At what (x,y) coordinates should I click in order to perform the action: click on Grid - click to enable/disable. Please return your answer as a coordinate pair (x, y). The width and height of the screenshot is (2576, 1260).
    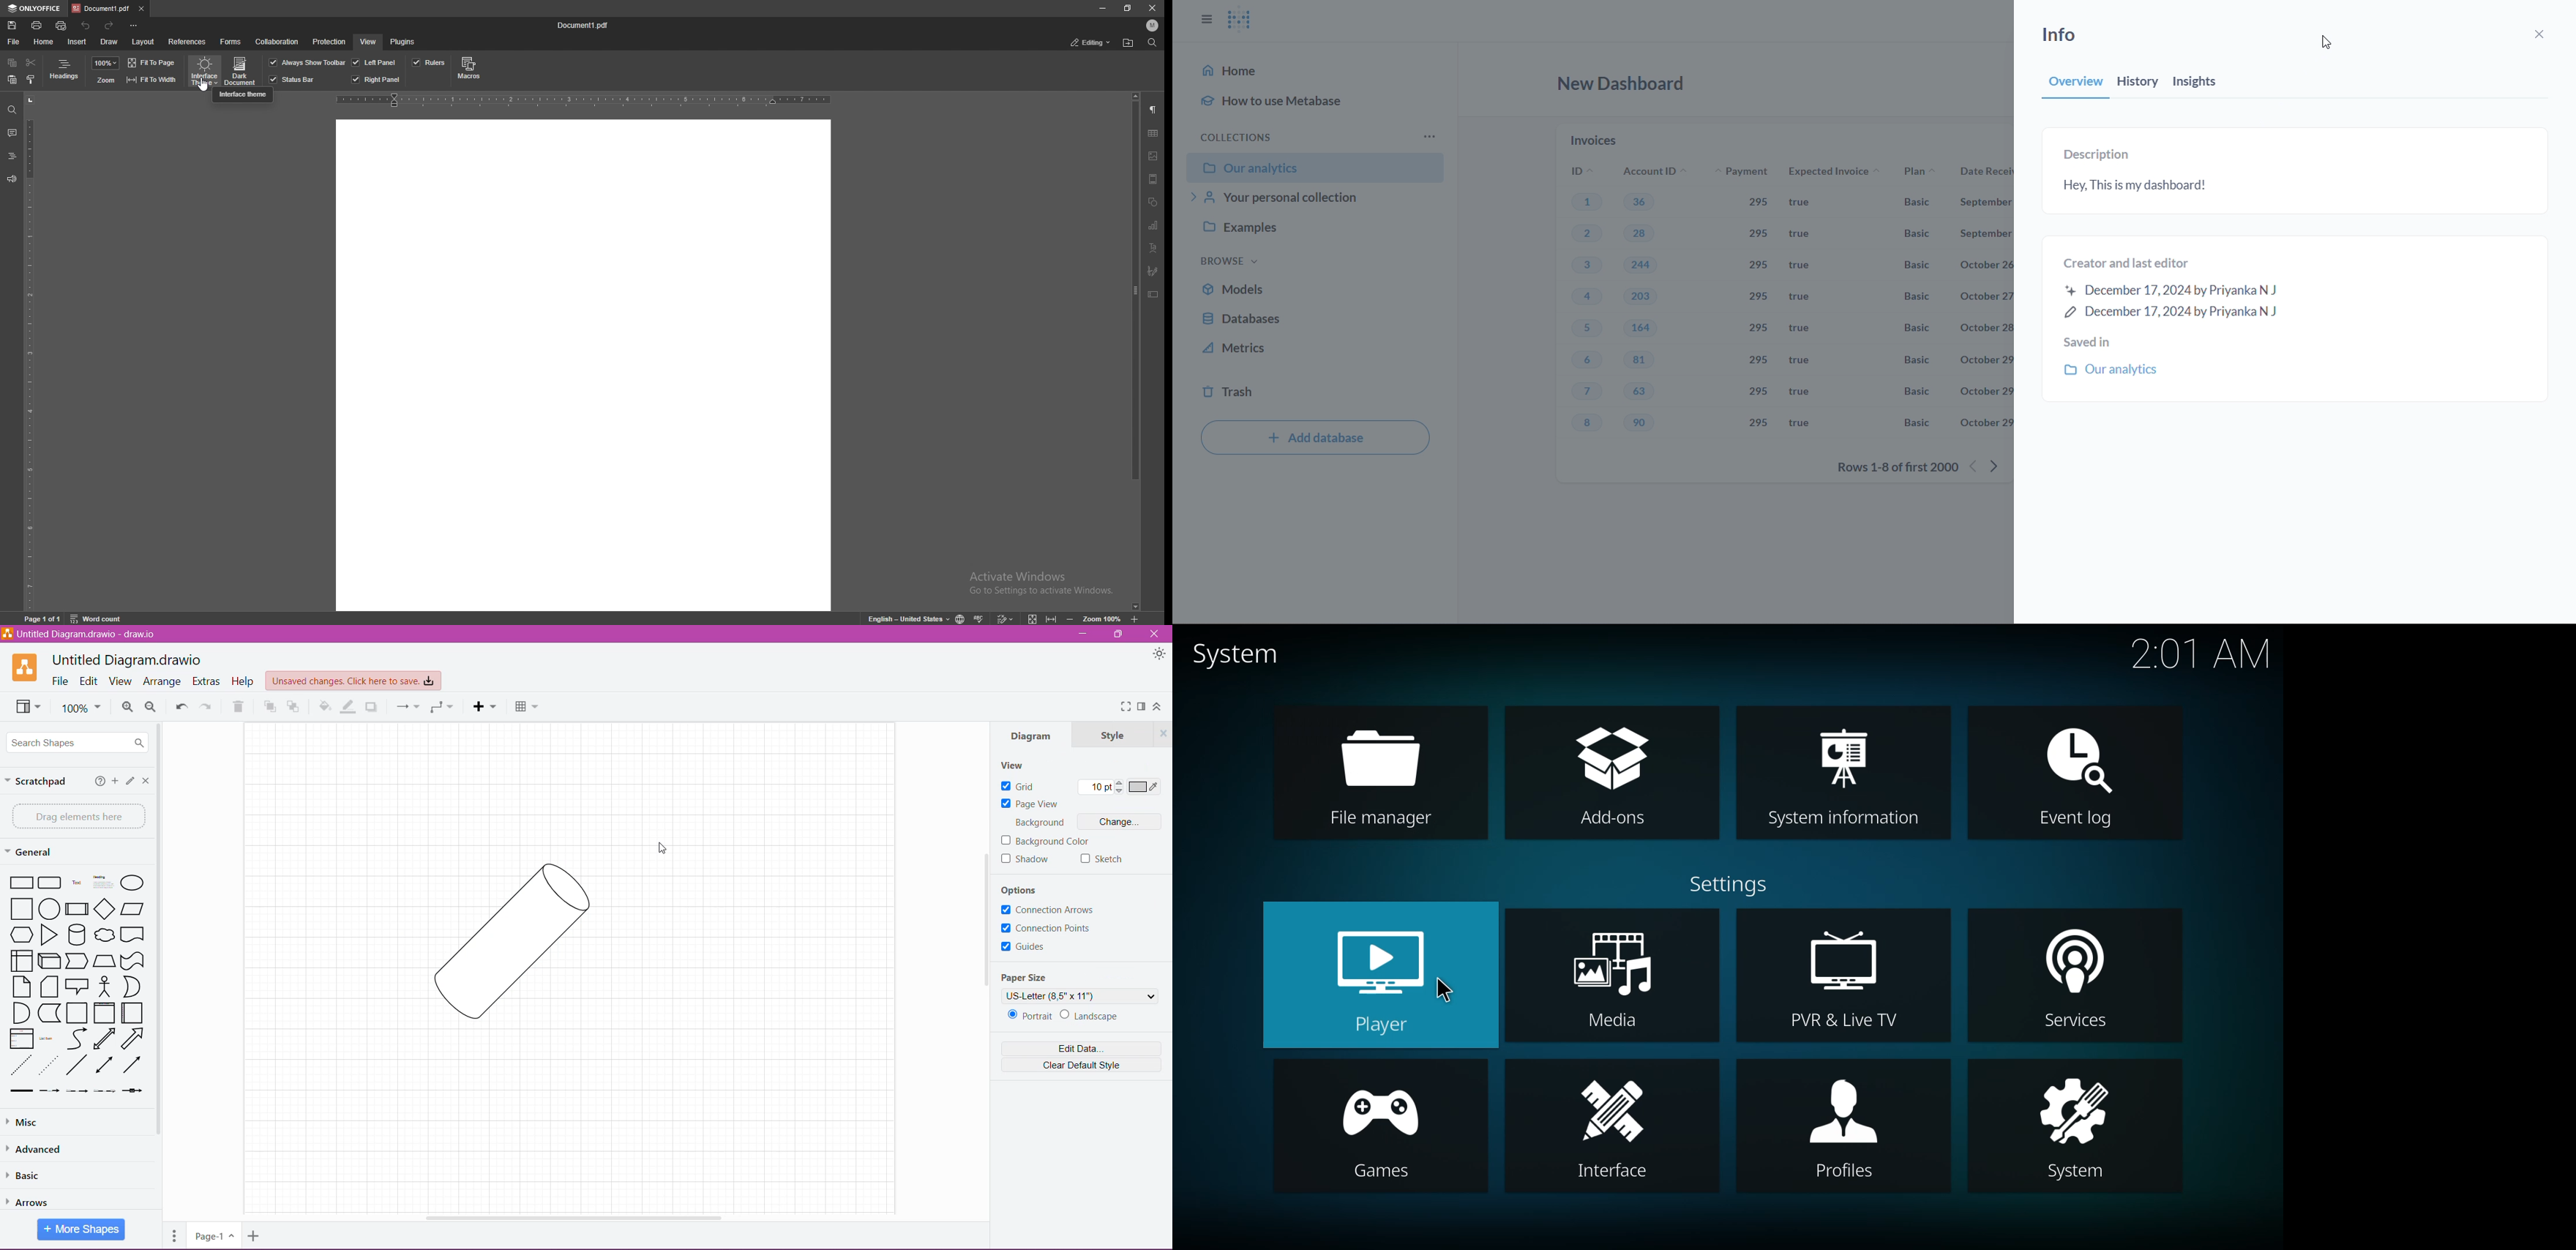
    Looking at the image, I should click on (1019, 786).